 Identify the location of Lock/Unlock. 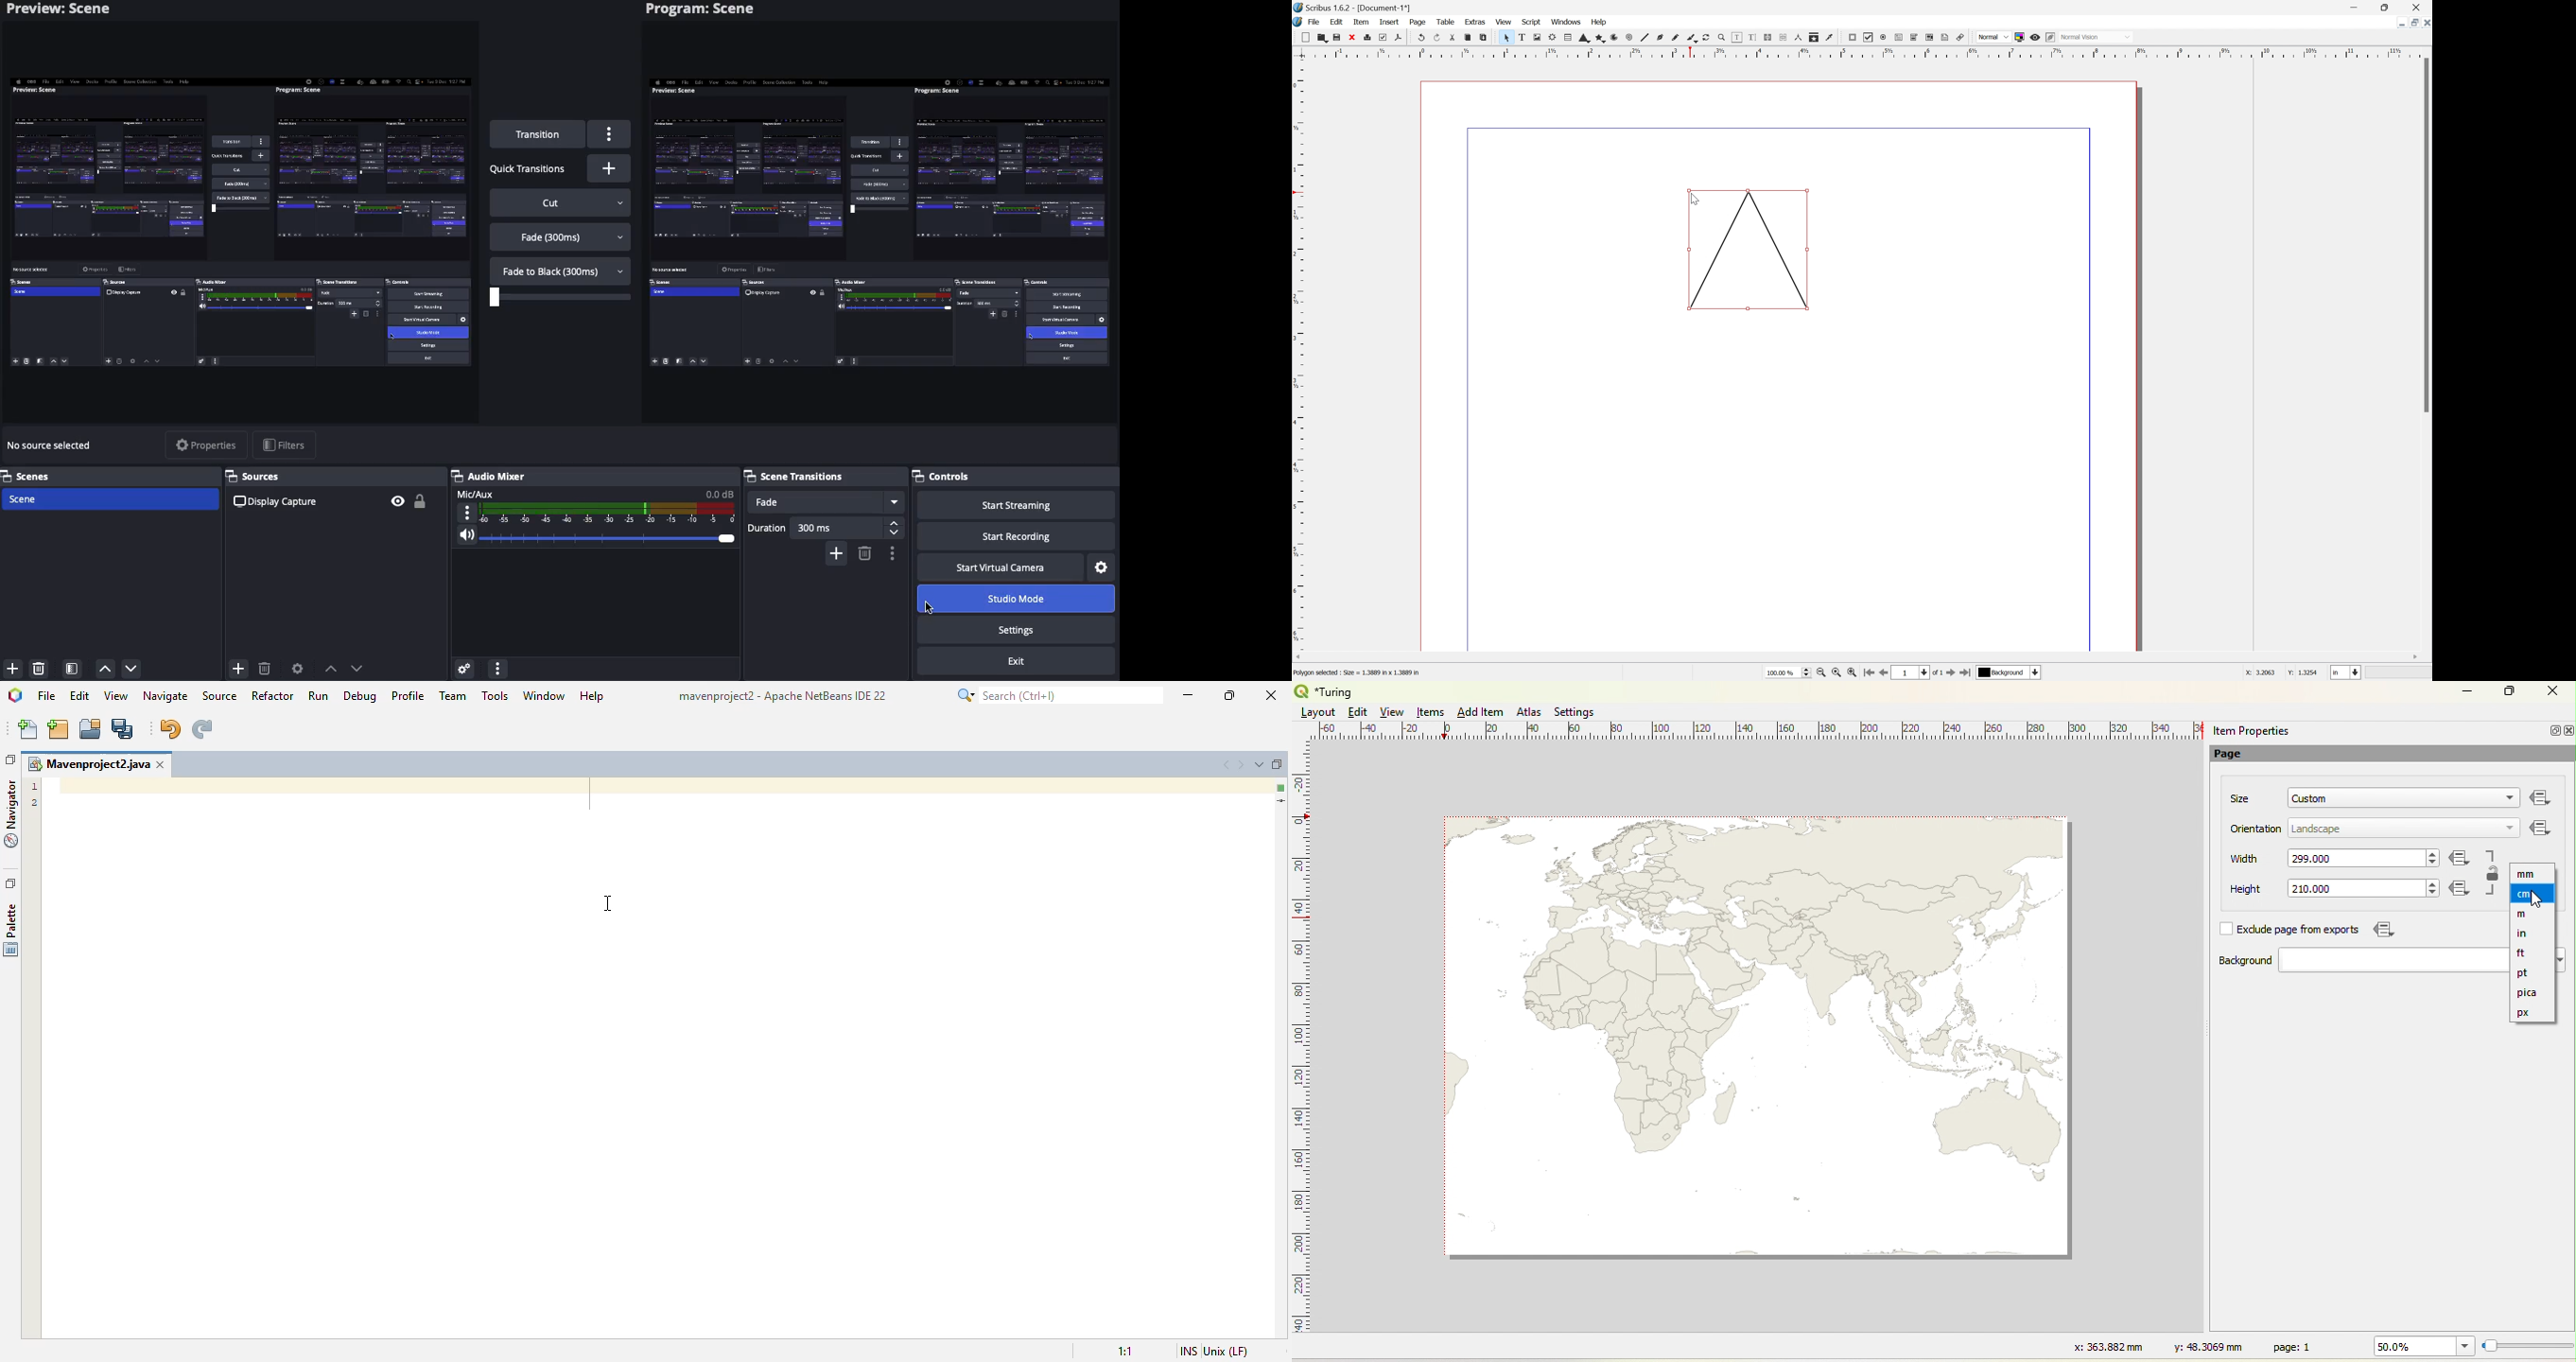
(2494, 875).